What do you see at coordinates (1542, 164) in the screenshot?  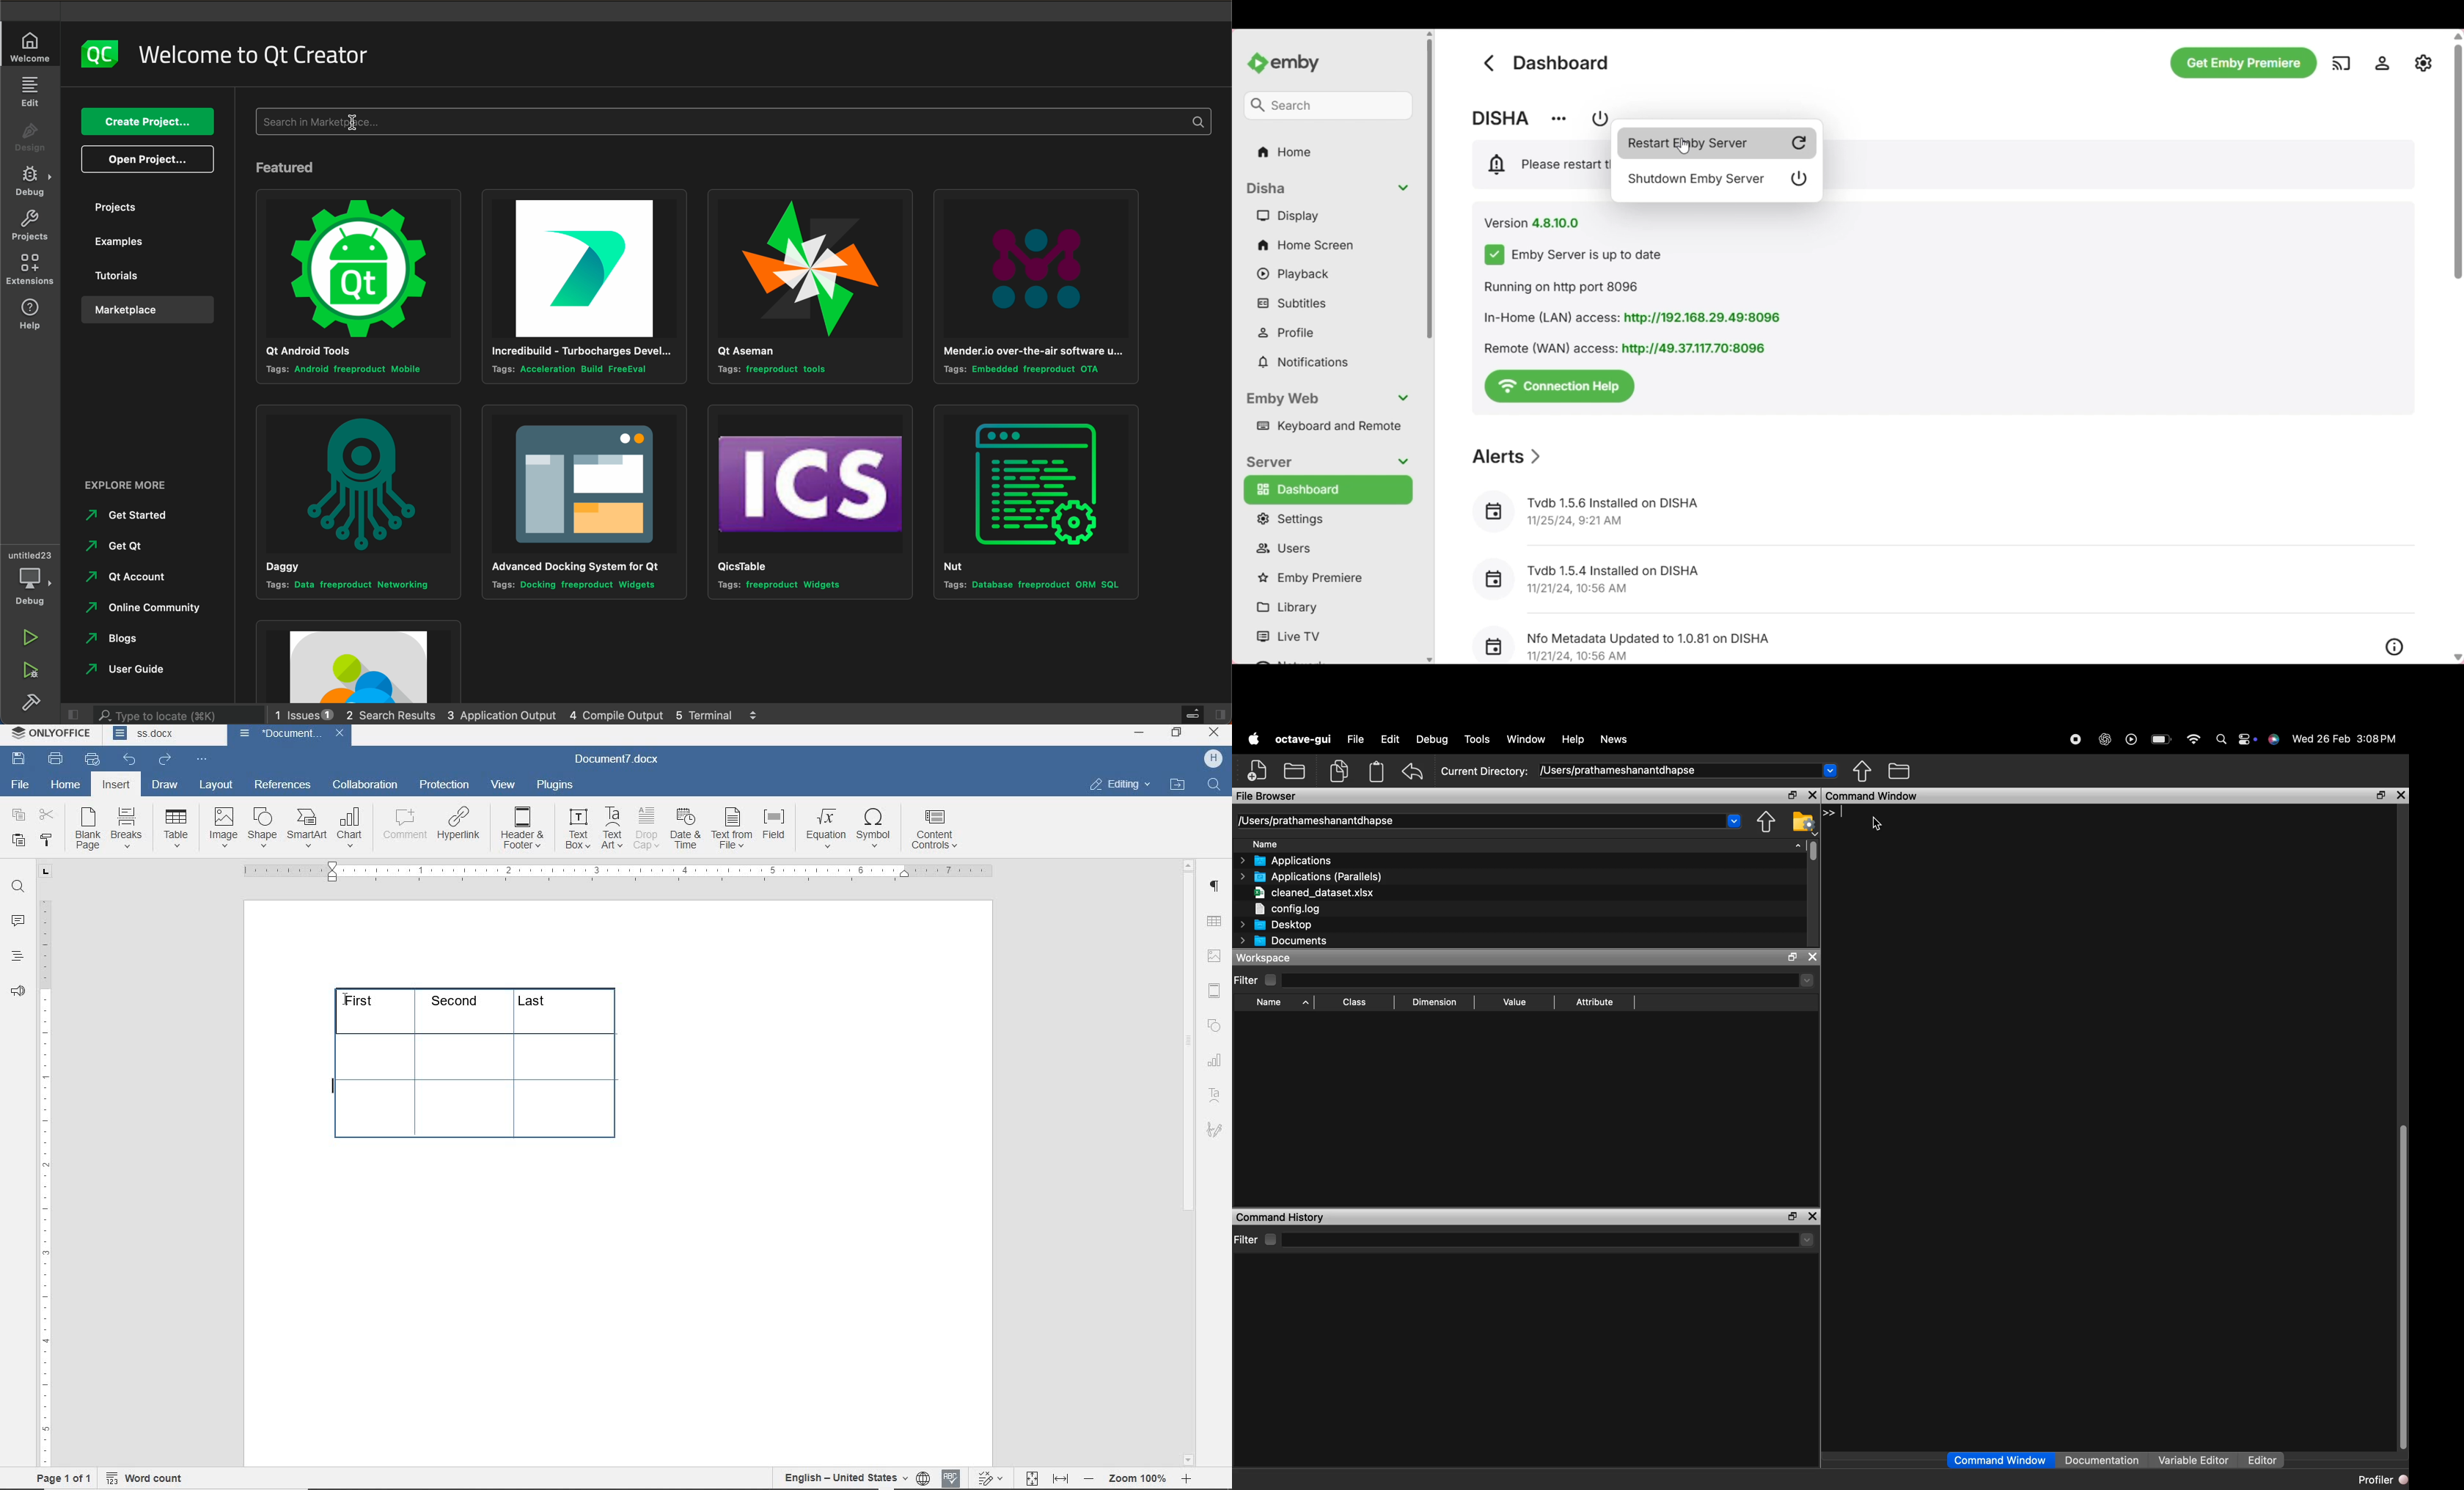 I see `Software notification` at bounding box center [1542, 164].